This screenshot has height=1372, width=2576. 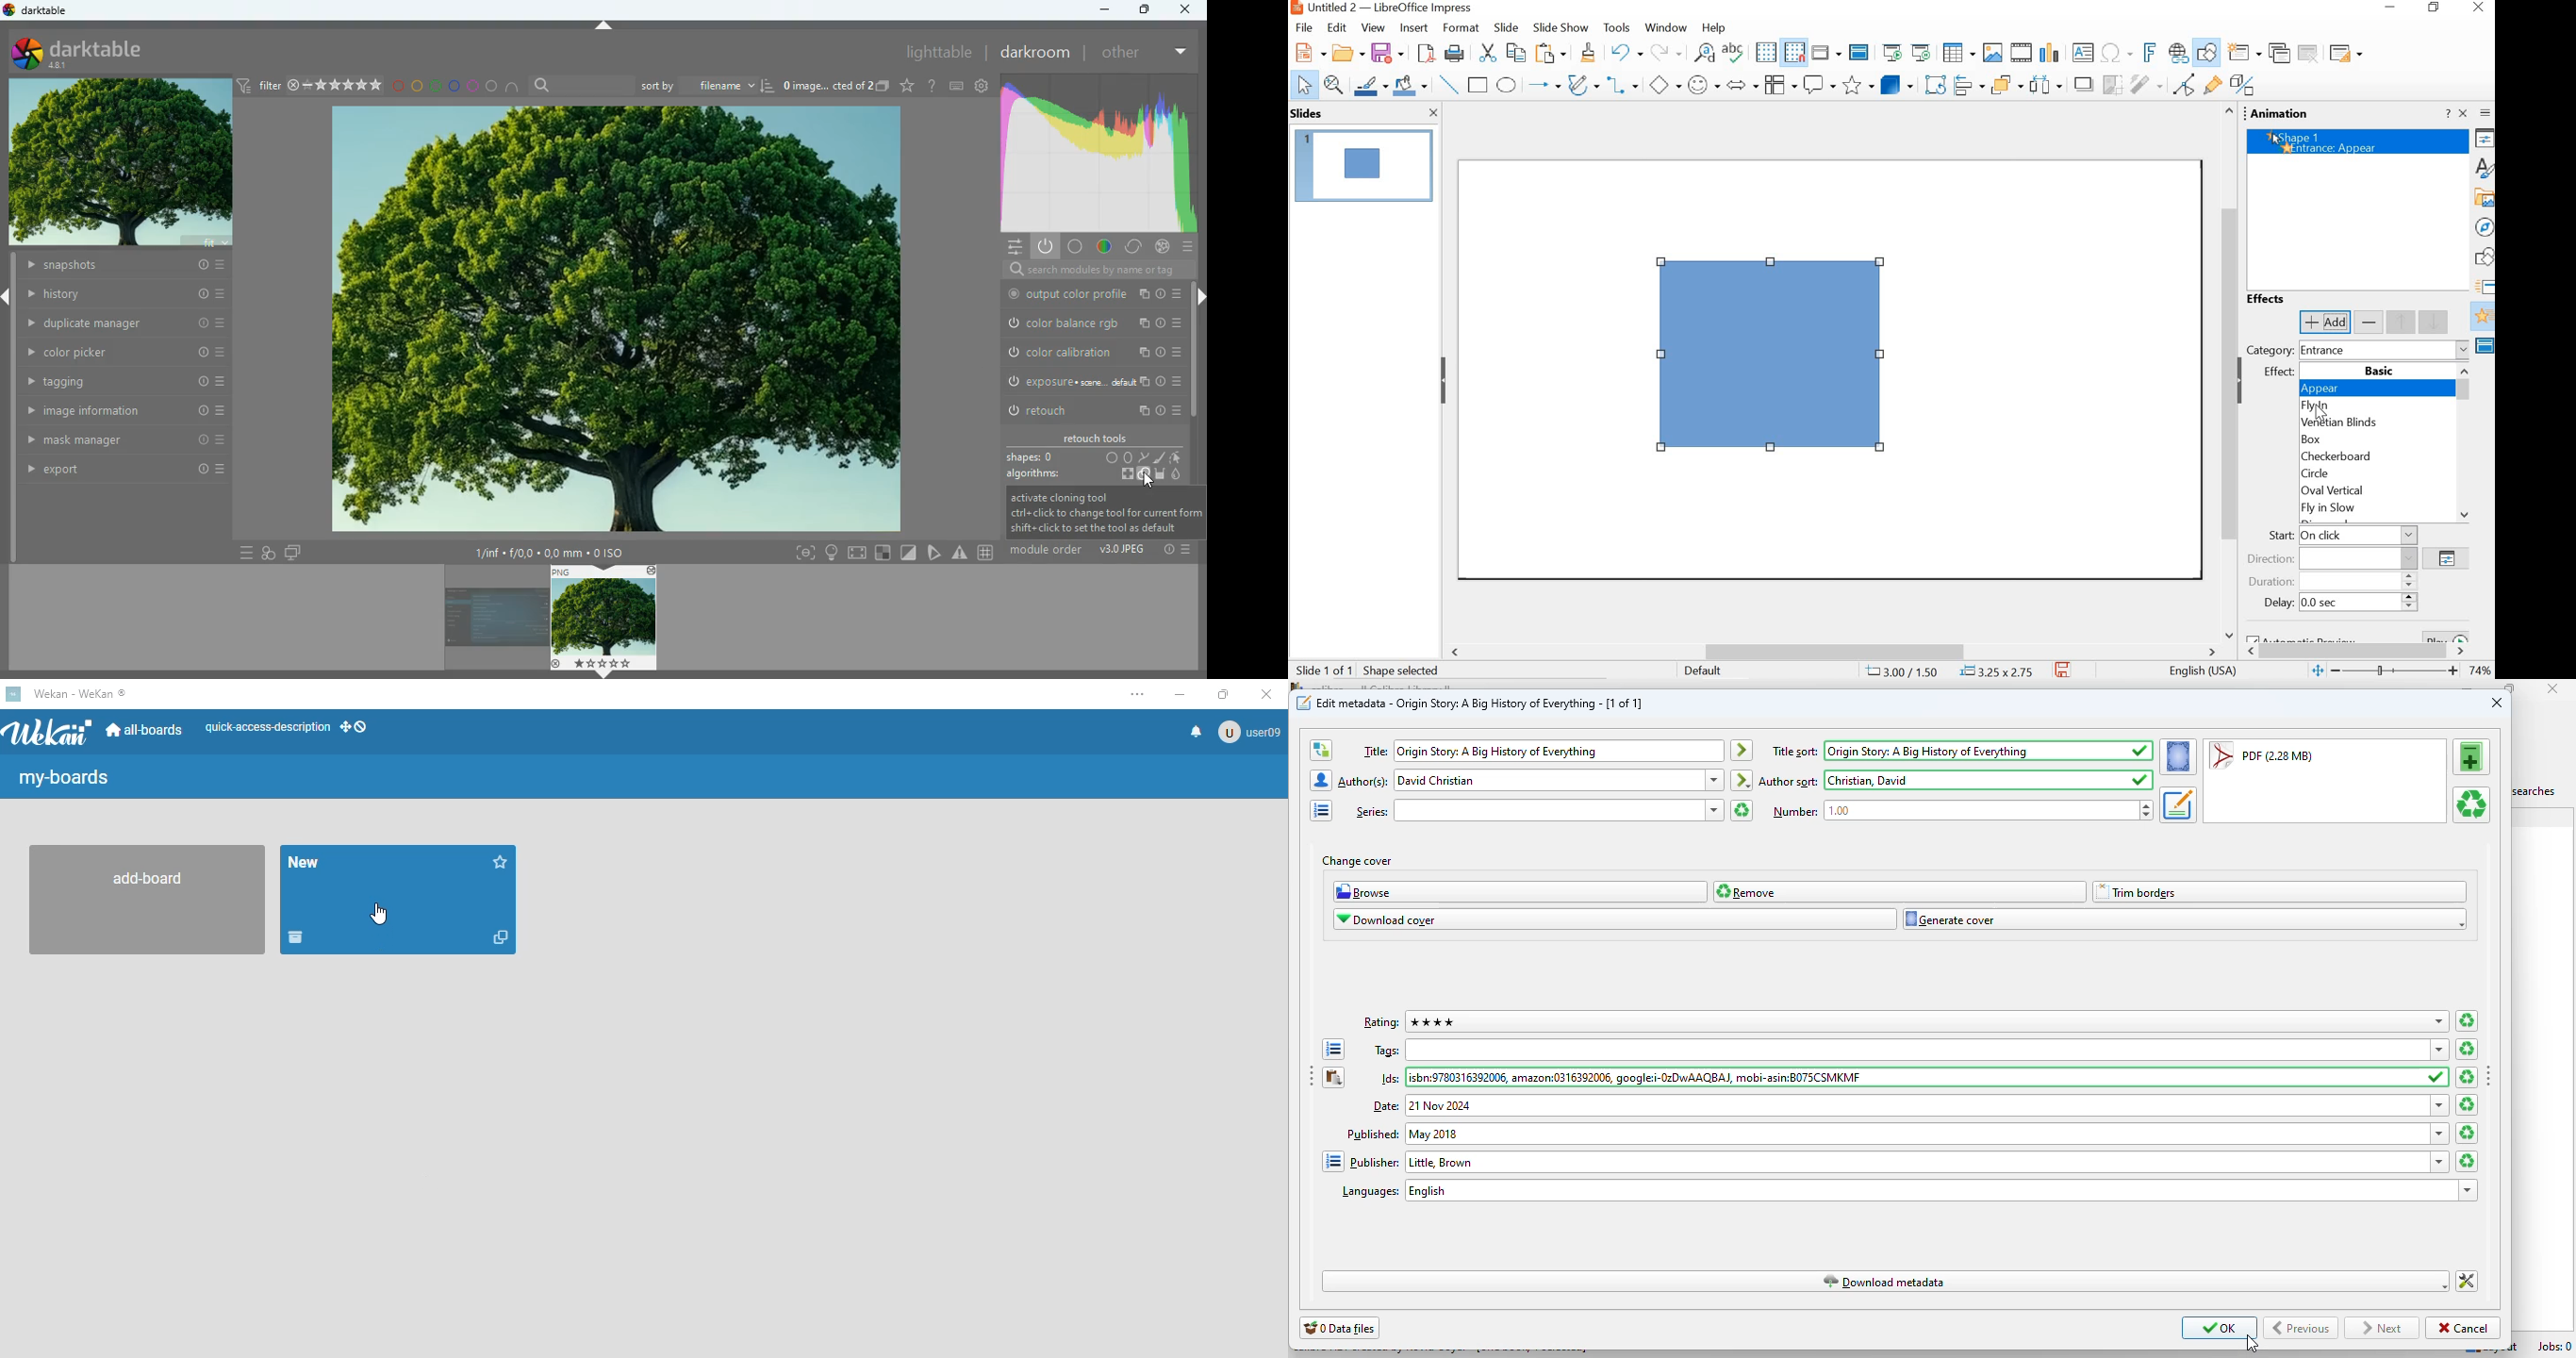 I want to click on image, so click(x=612, y=317).